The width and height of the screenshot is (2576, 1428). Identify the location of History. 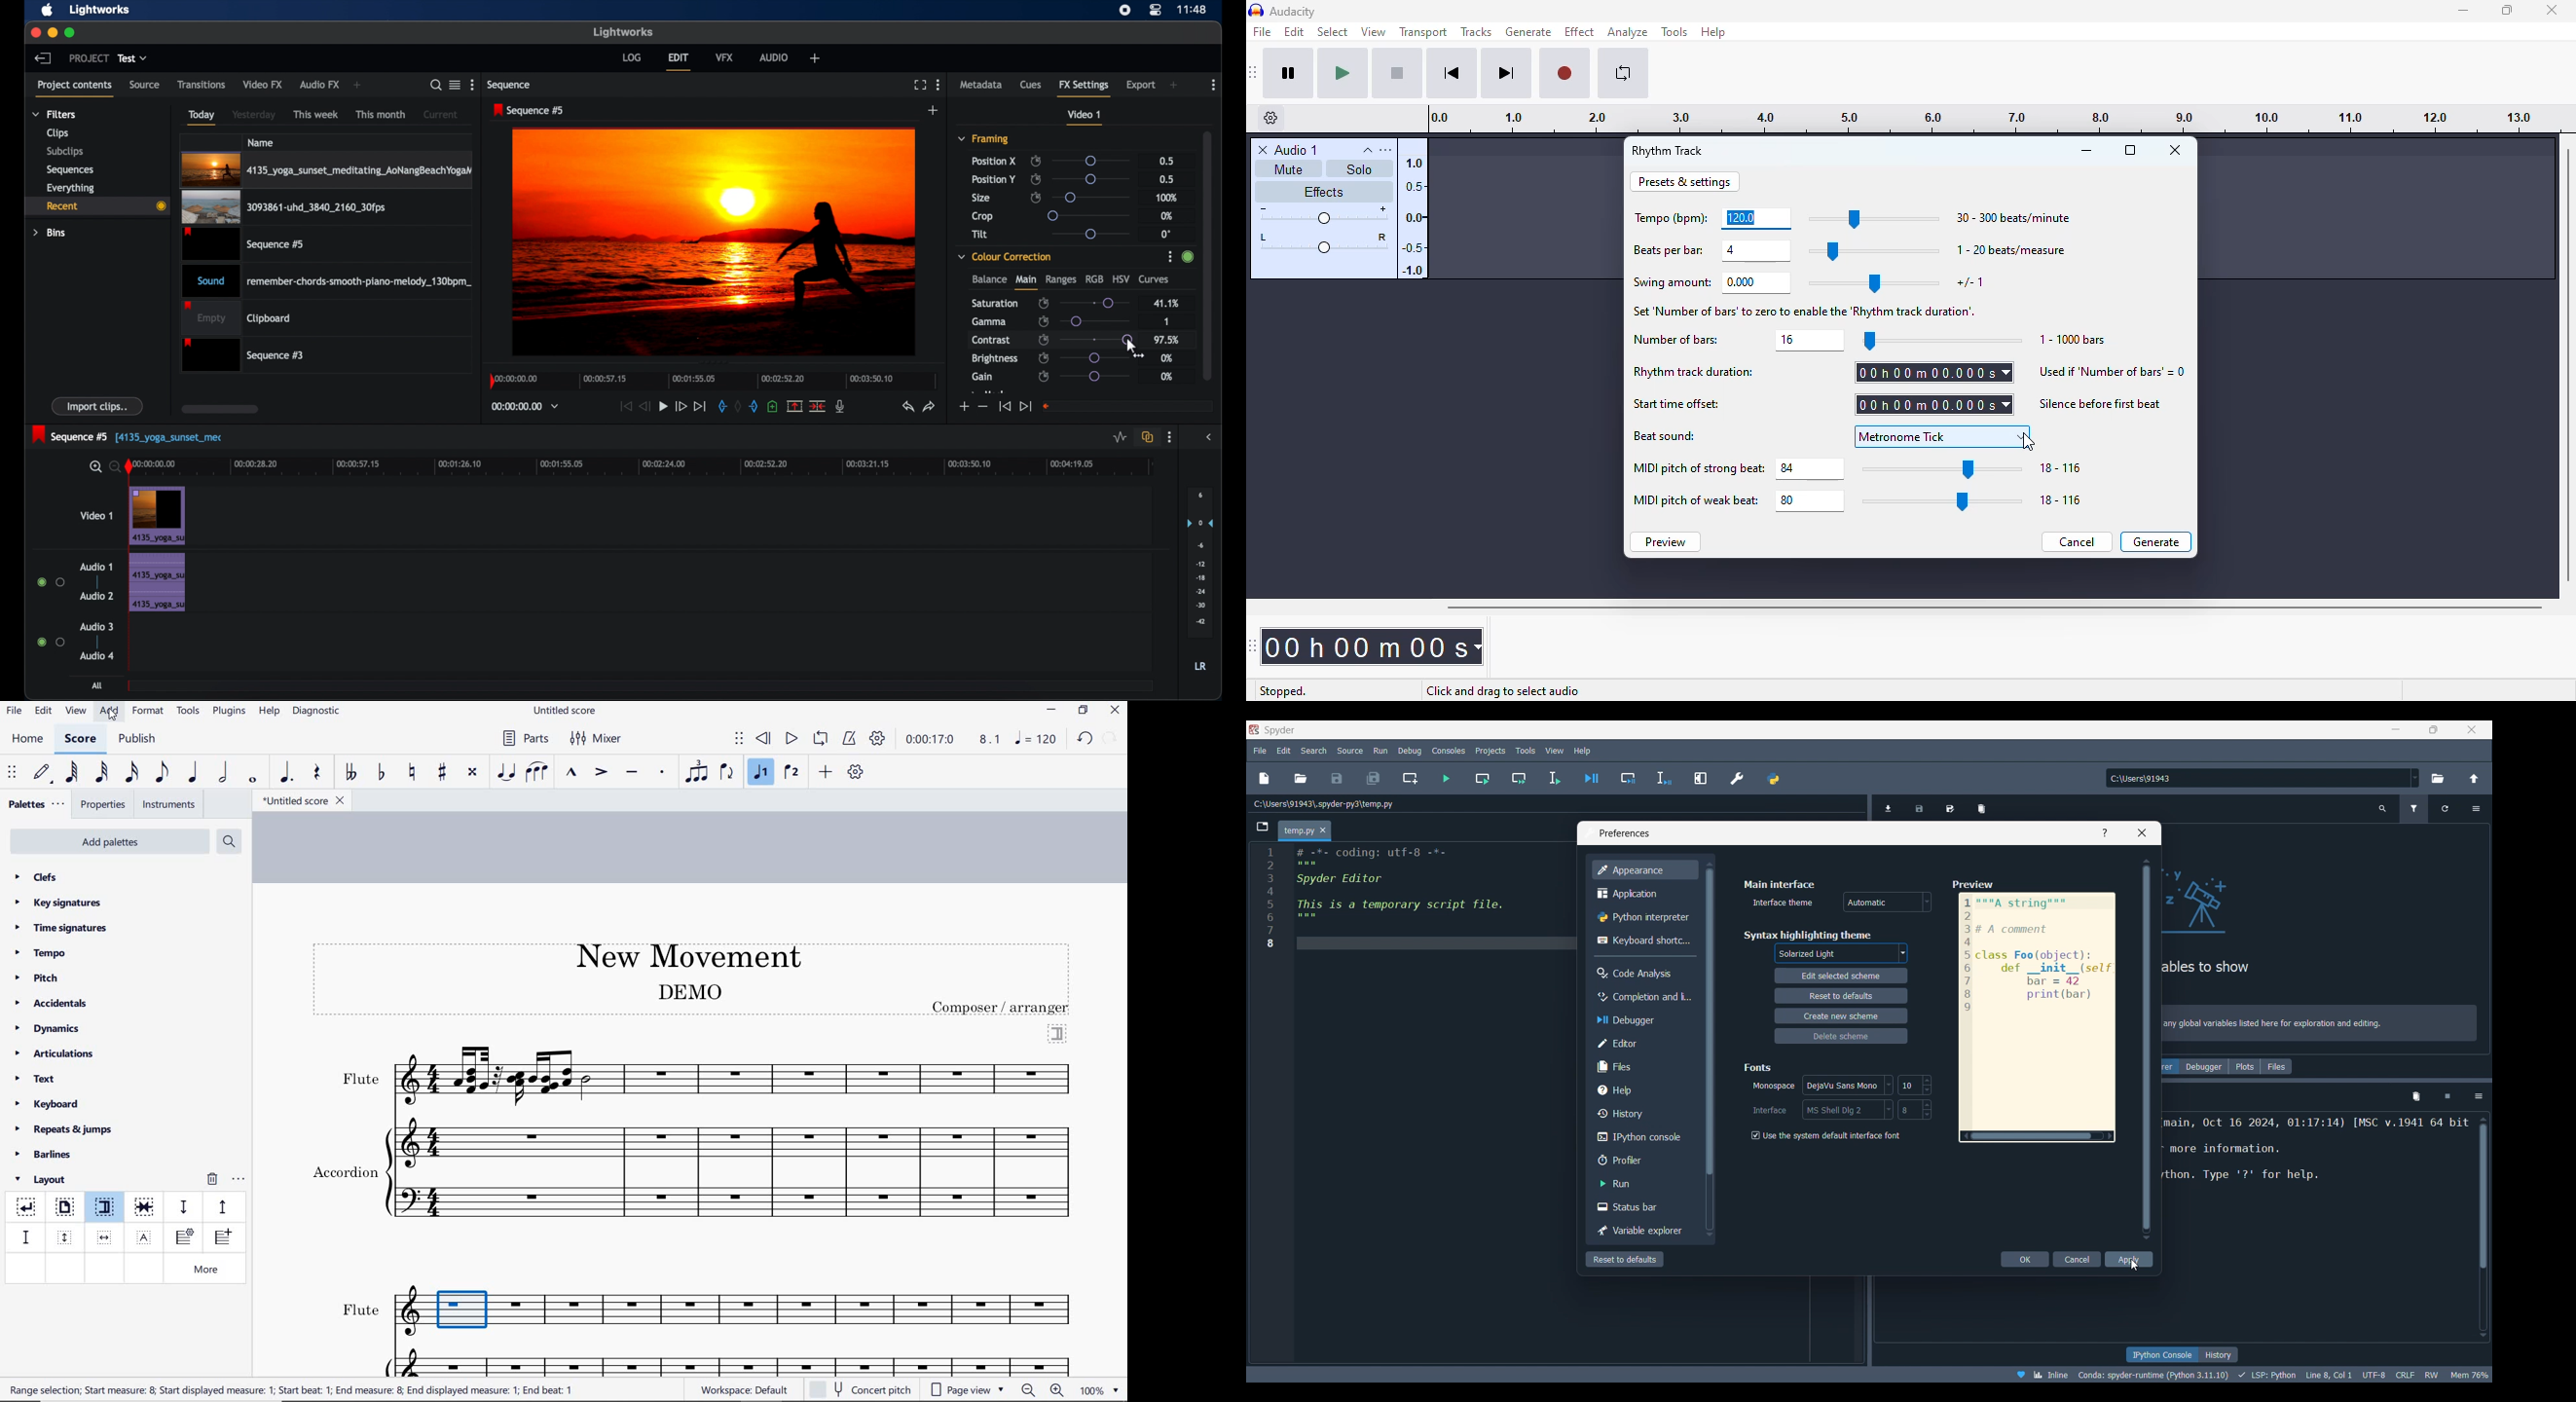
(2219, 1355).